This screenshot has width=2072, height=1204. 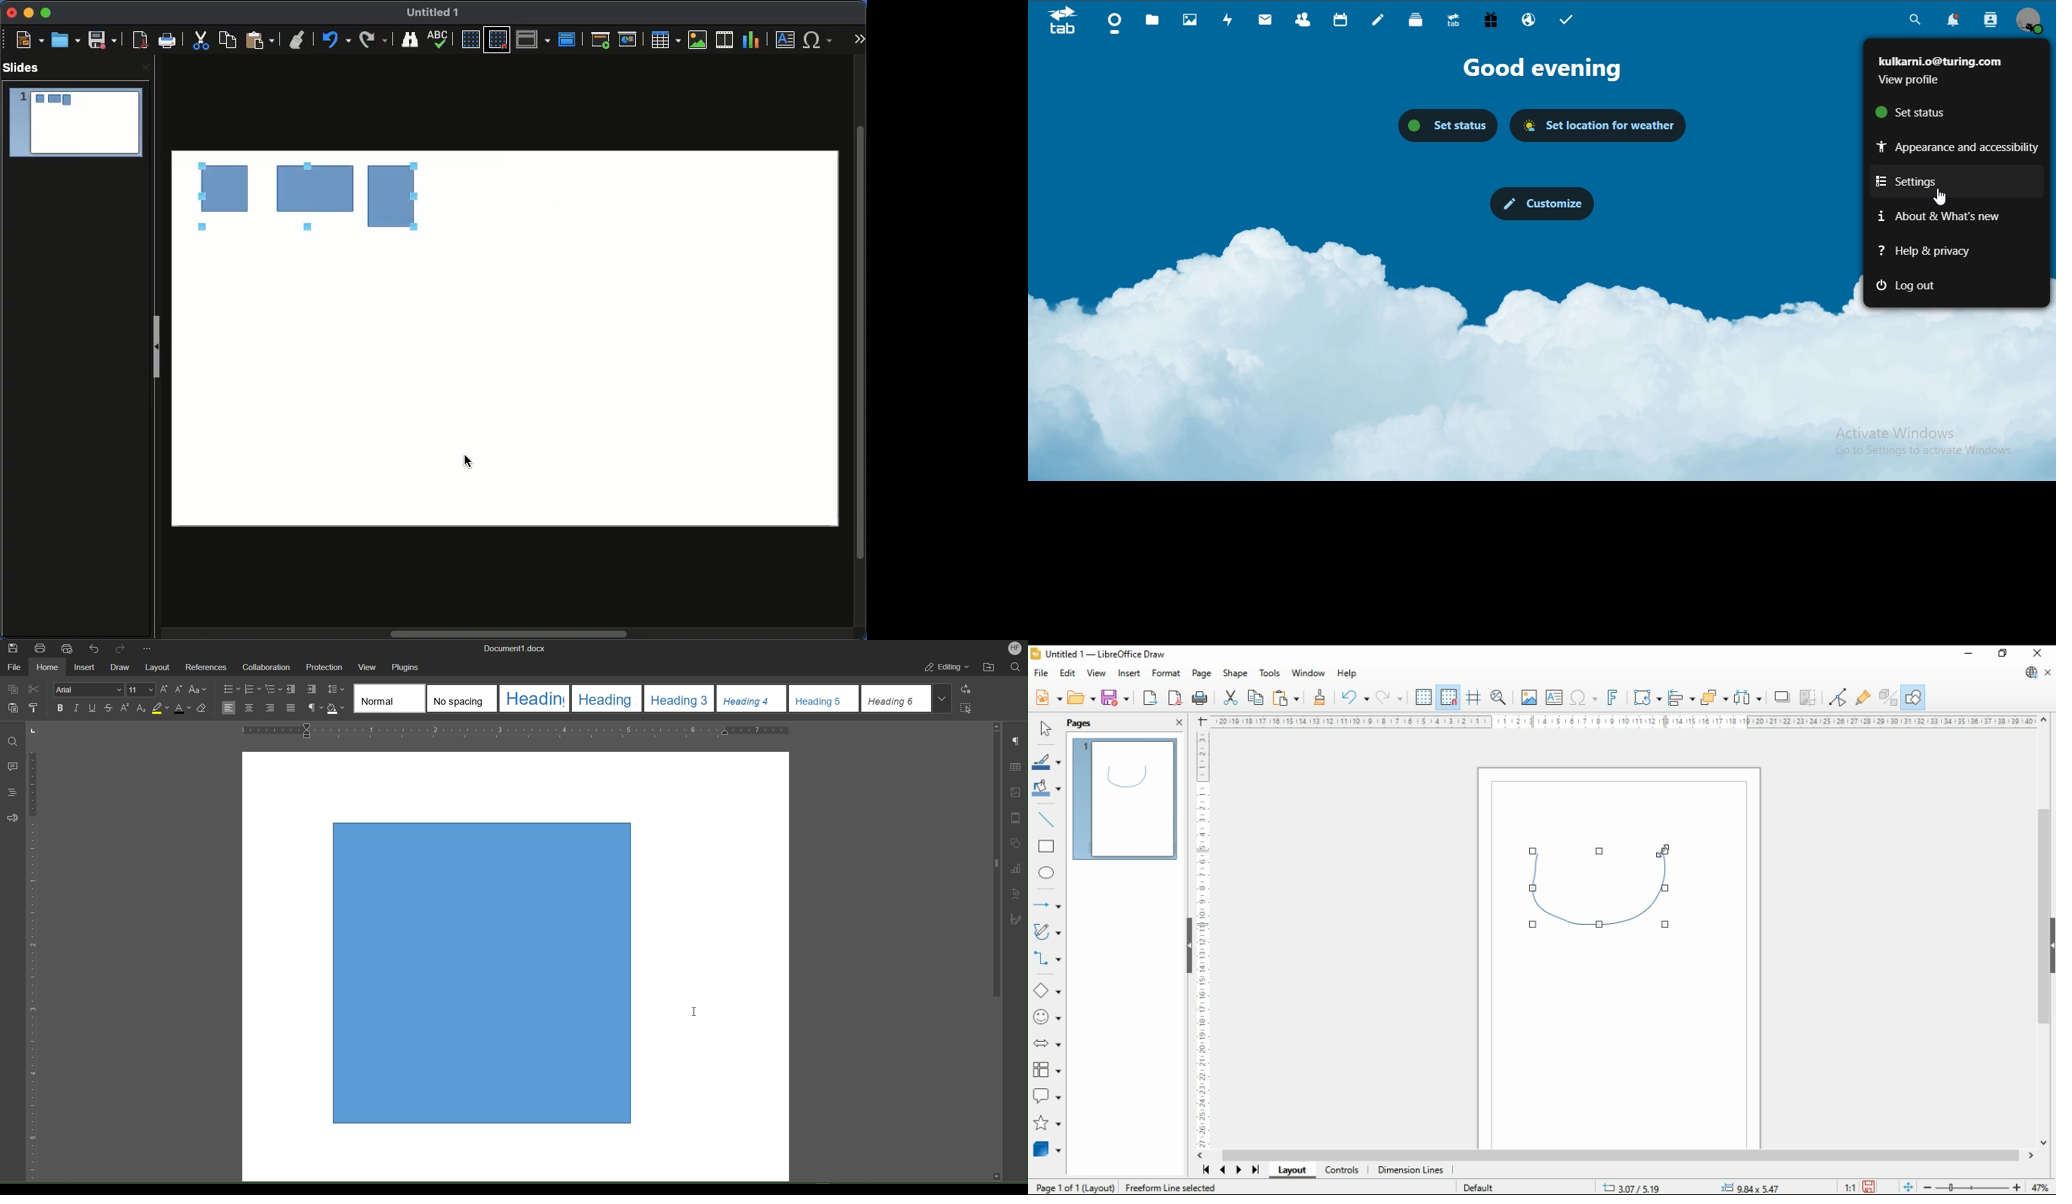 What do you see at coordinates (860, 35) in the screenshot?
I see `More` at bounding box center [860, 35].